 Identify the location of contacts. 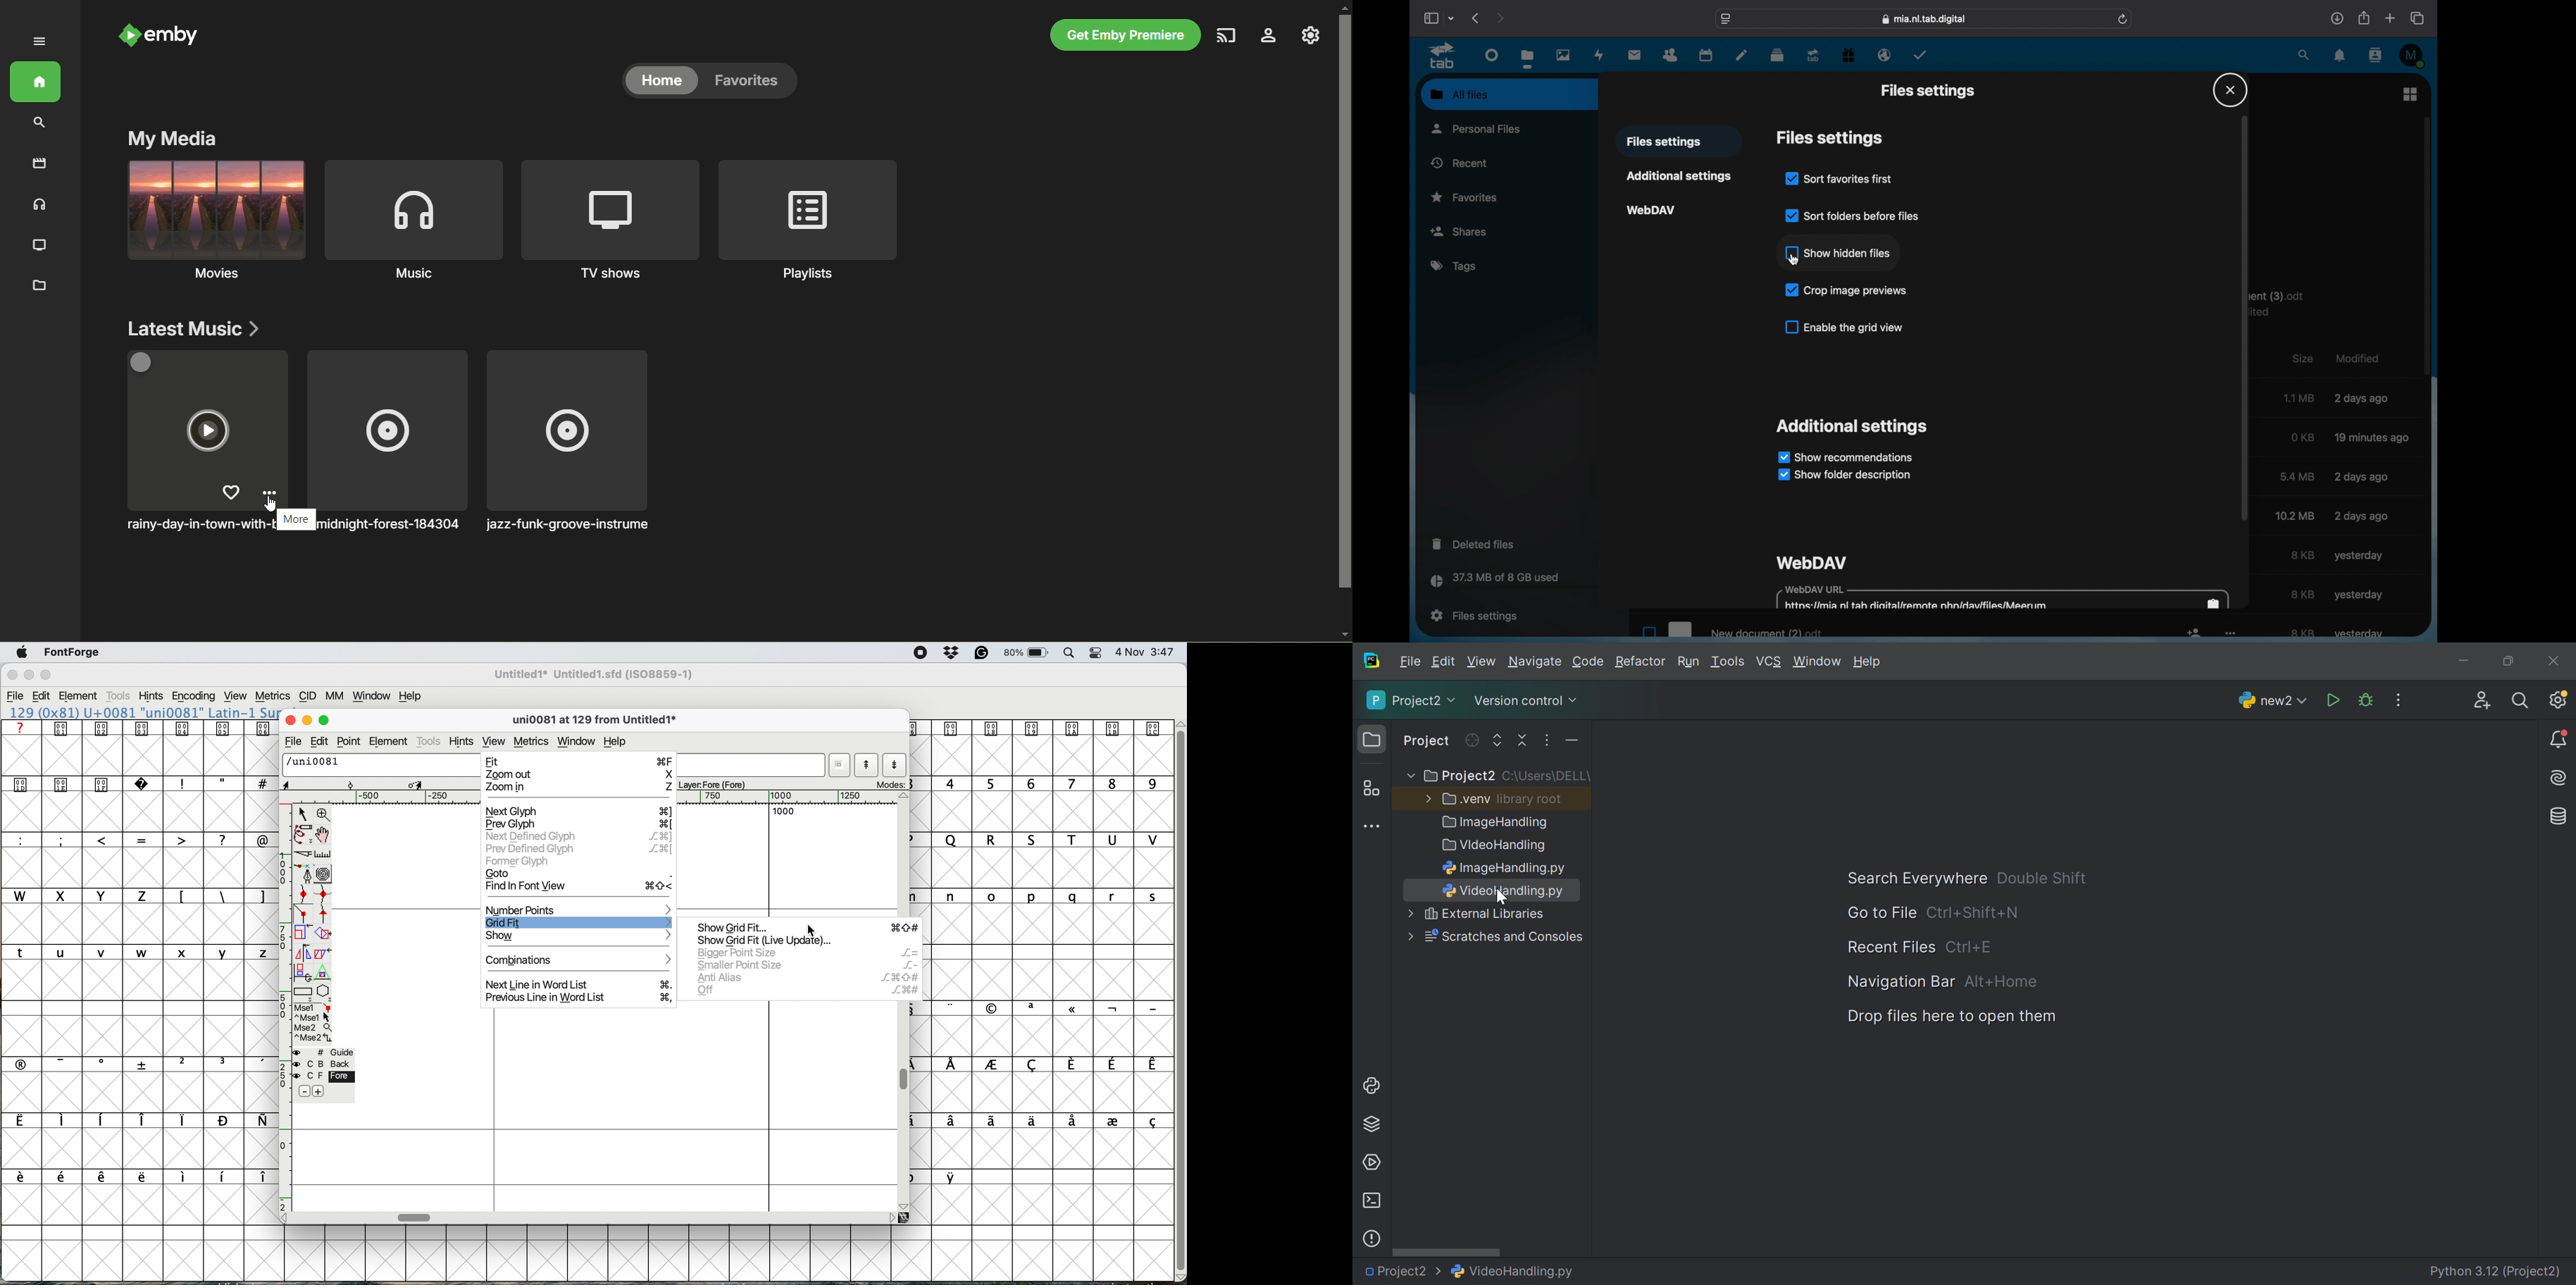
(1671, 55).